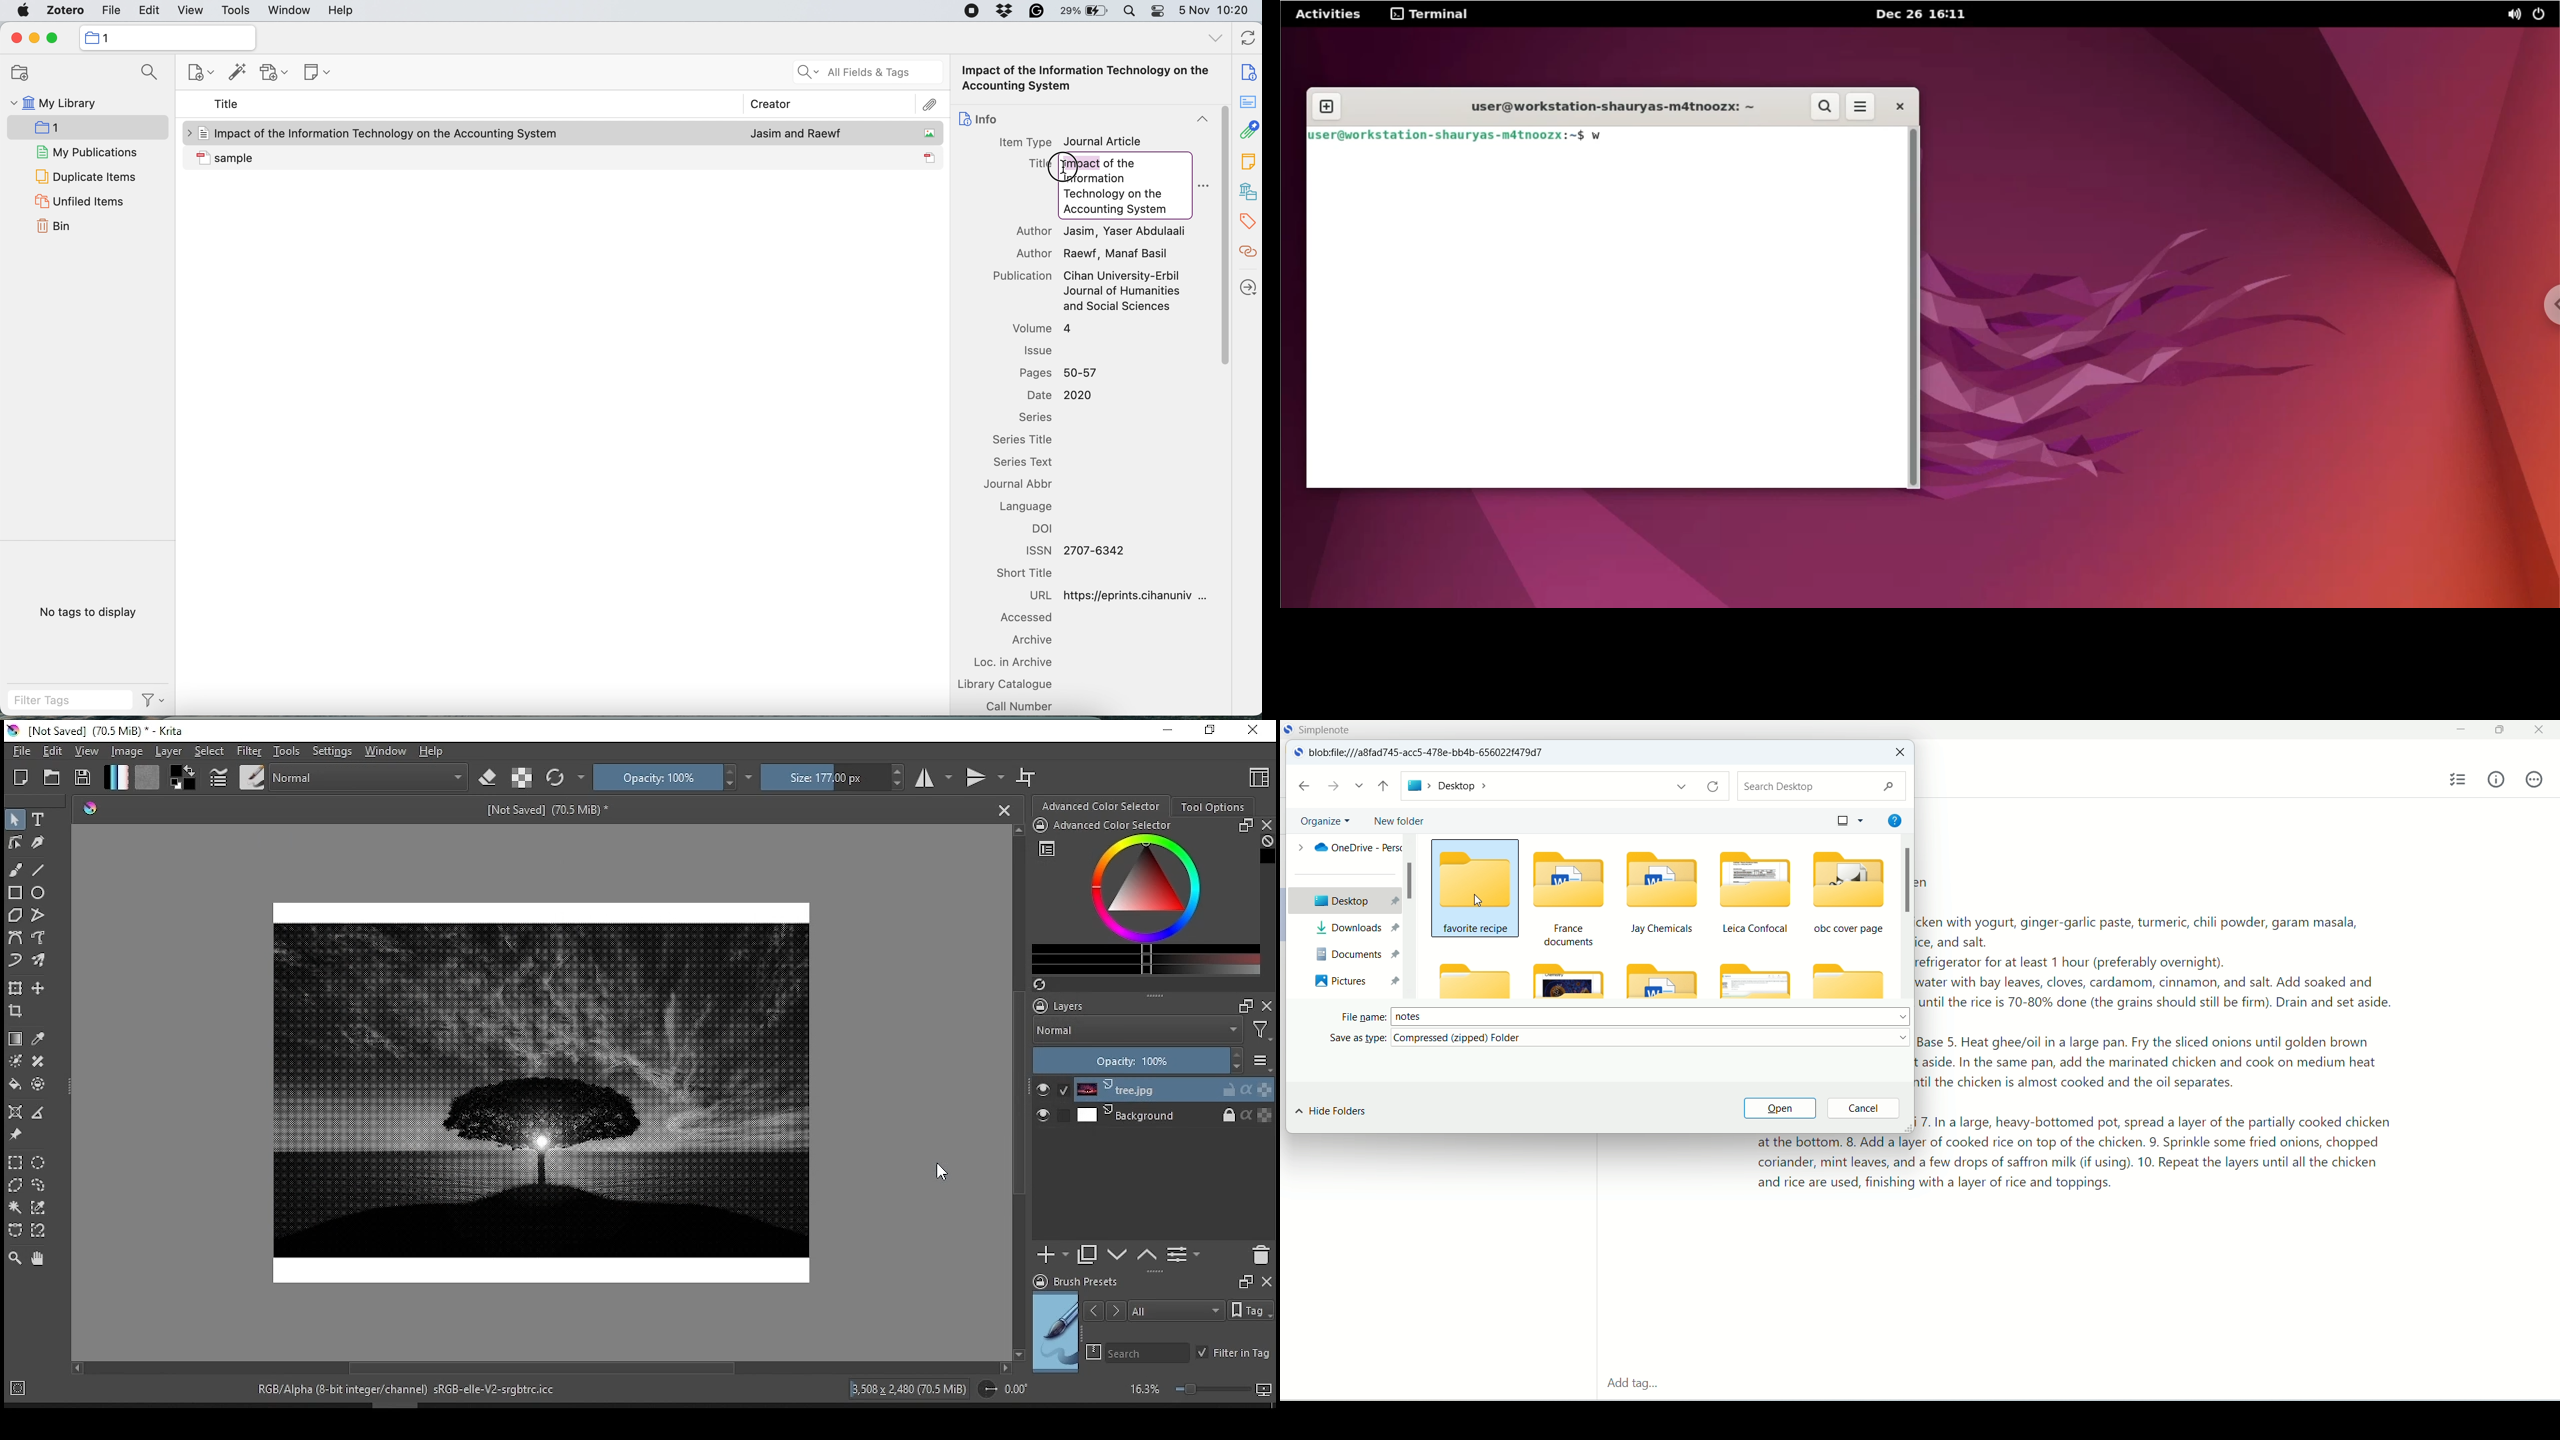  What do you see at coordinates (1103, 232) in the screenshot?
I see `Author Jasim, Yaser Abdulaali` at bounding box center [1103, 232].